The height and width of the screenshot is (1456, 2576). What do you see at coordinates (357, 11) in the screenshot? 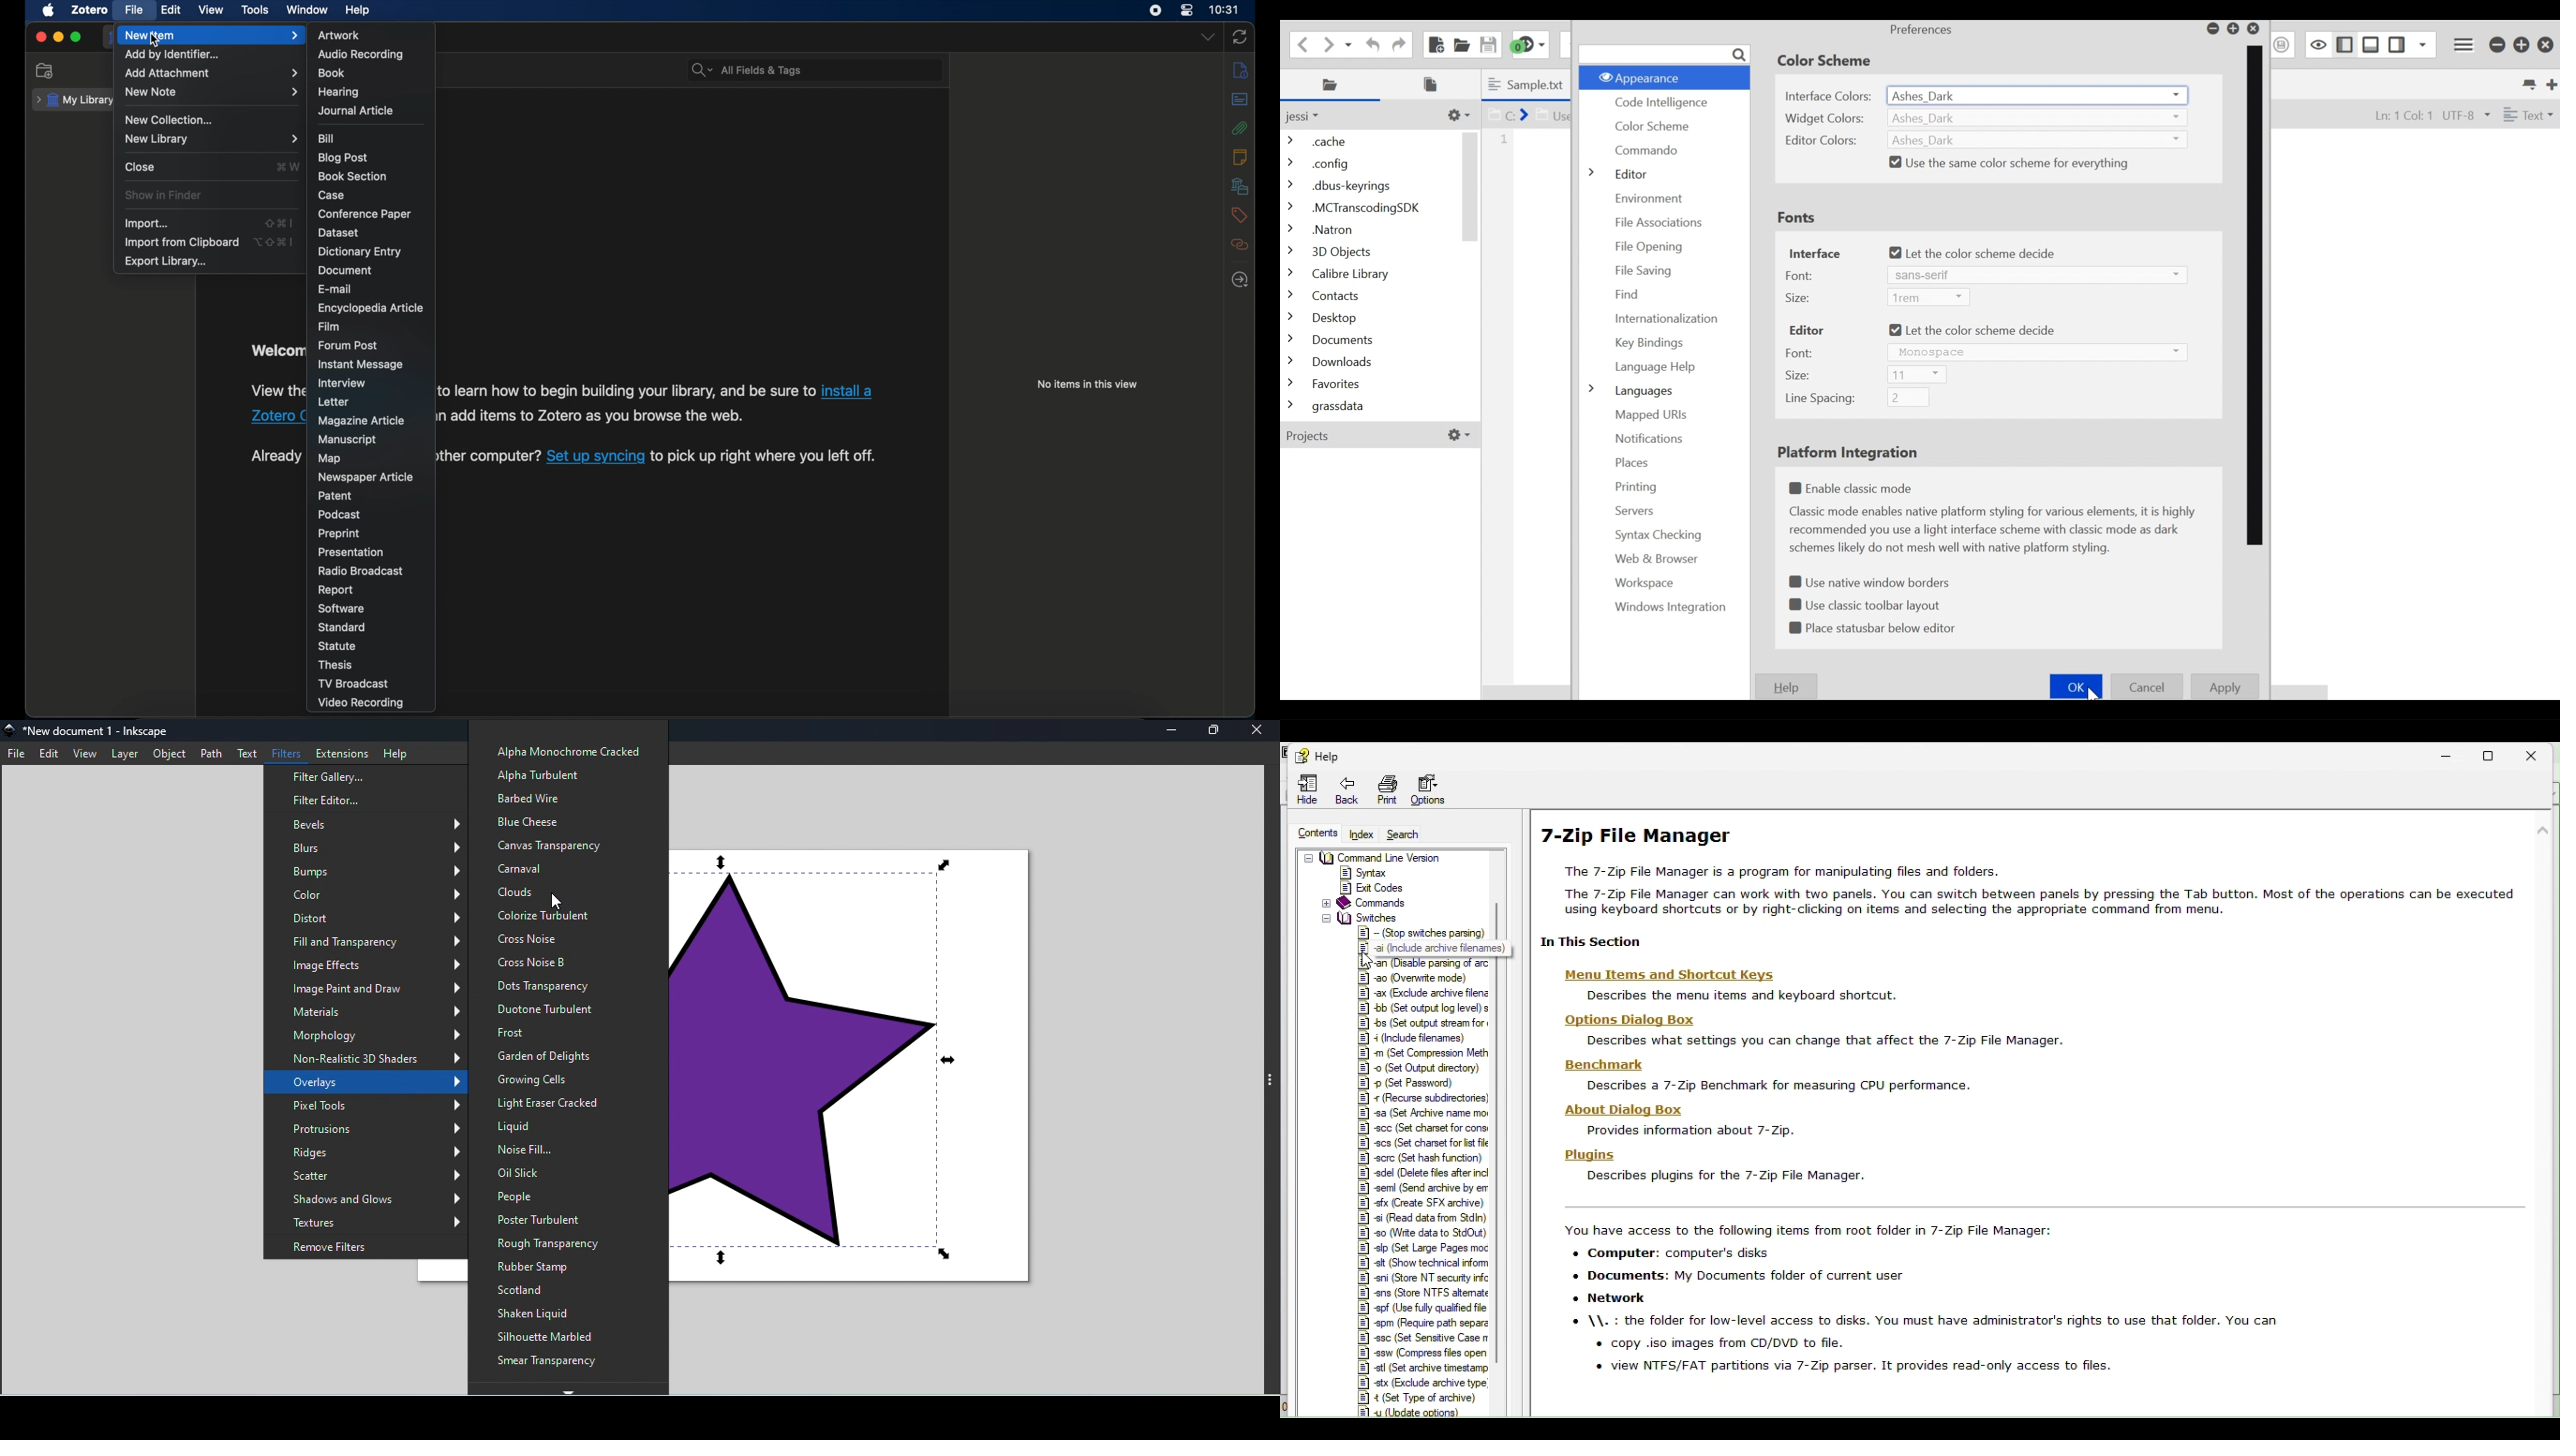
I see `help` at bounding box center [357, 11].